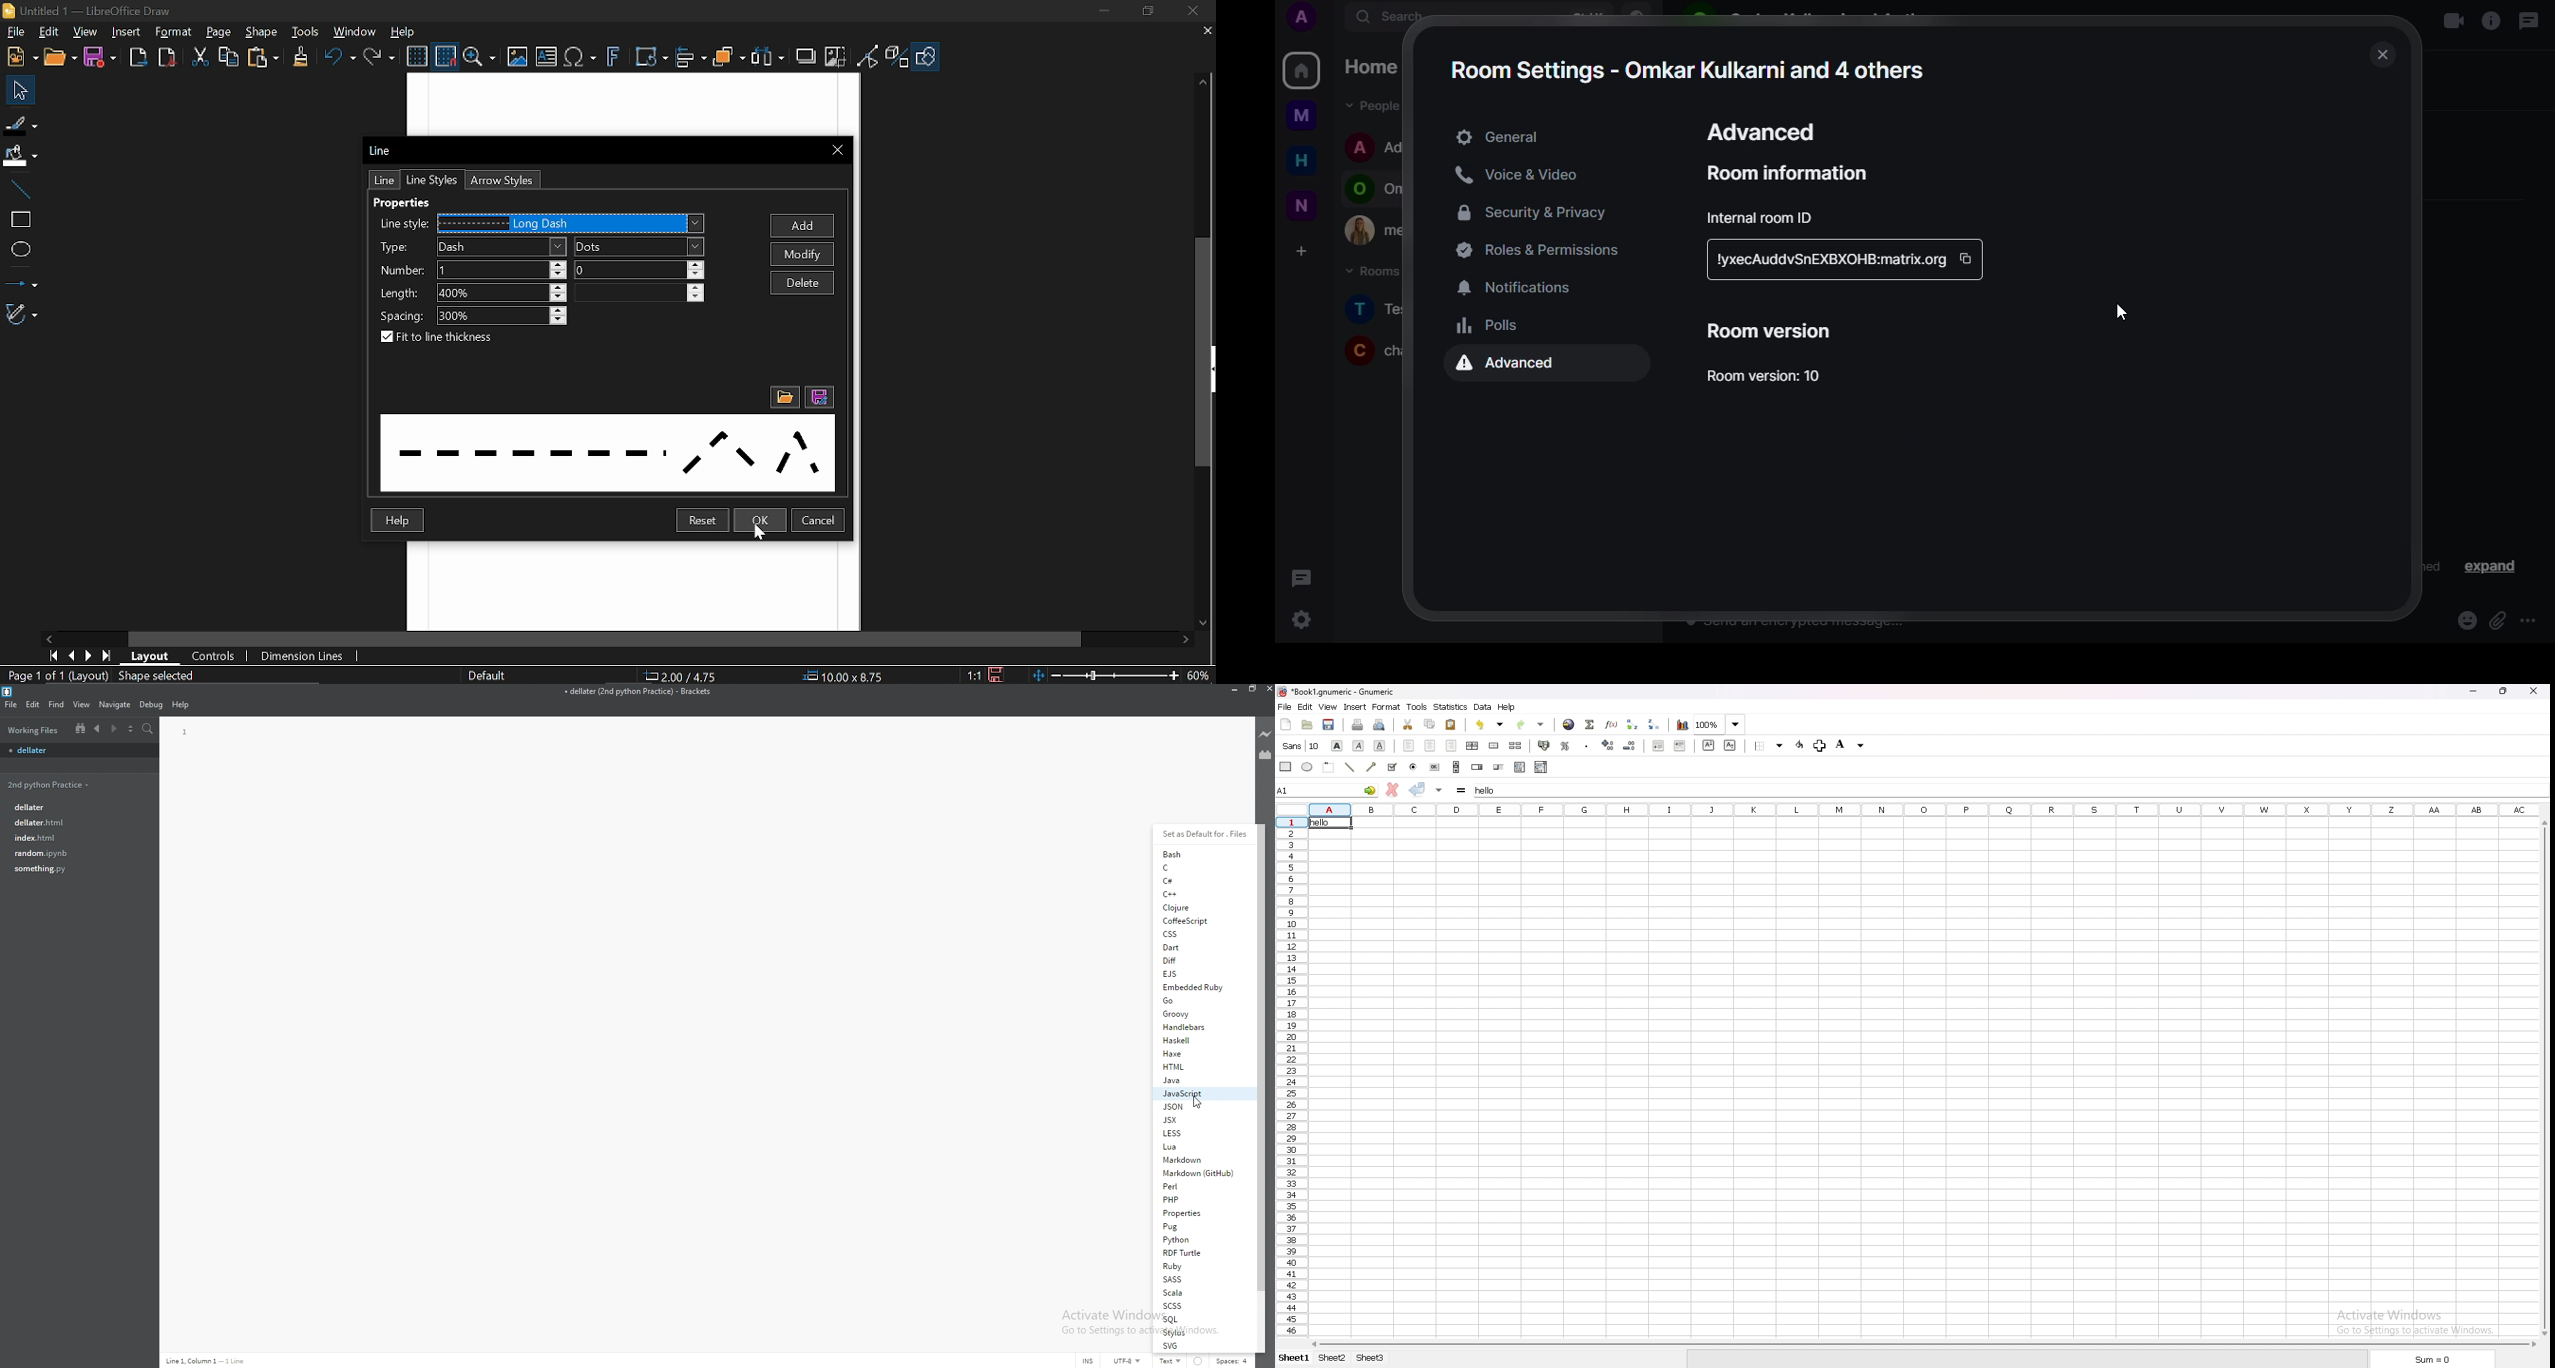  I want to click on scroll bar, so click(1923, 1345).